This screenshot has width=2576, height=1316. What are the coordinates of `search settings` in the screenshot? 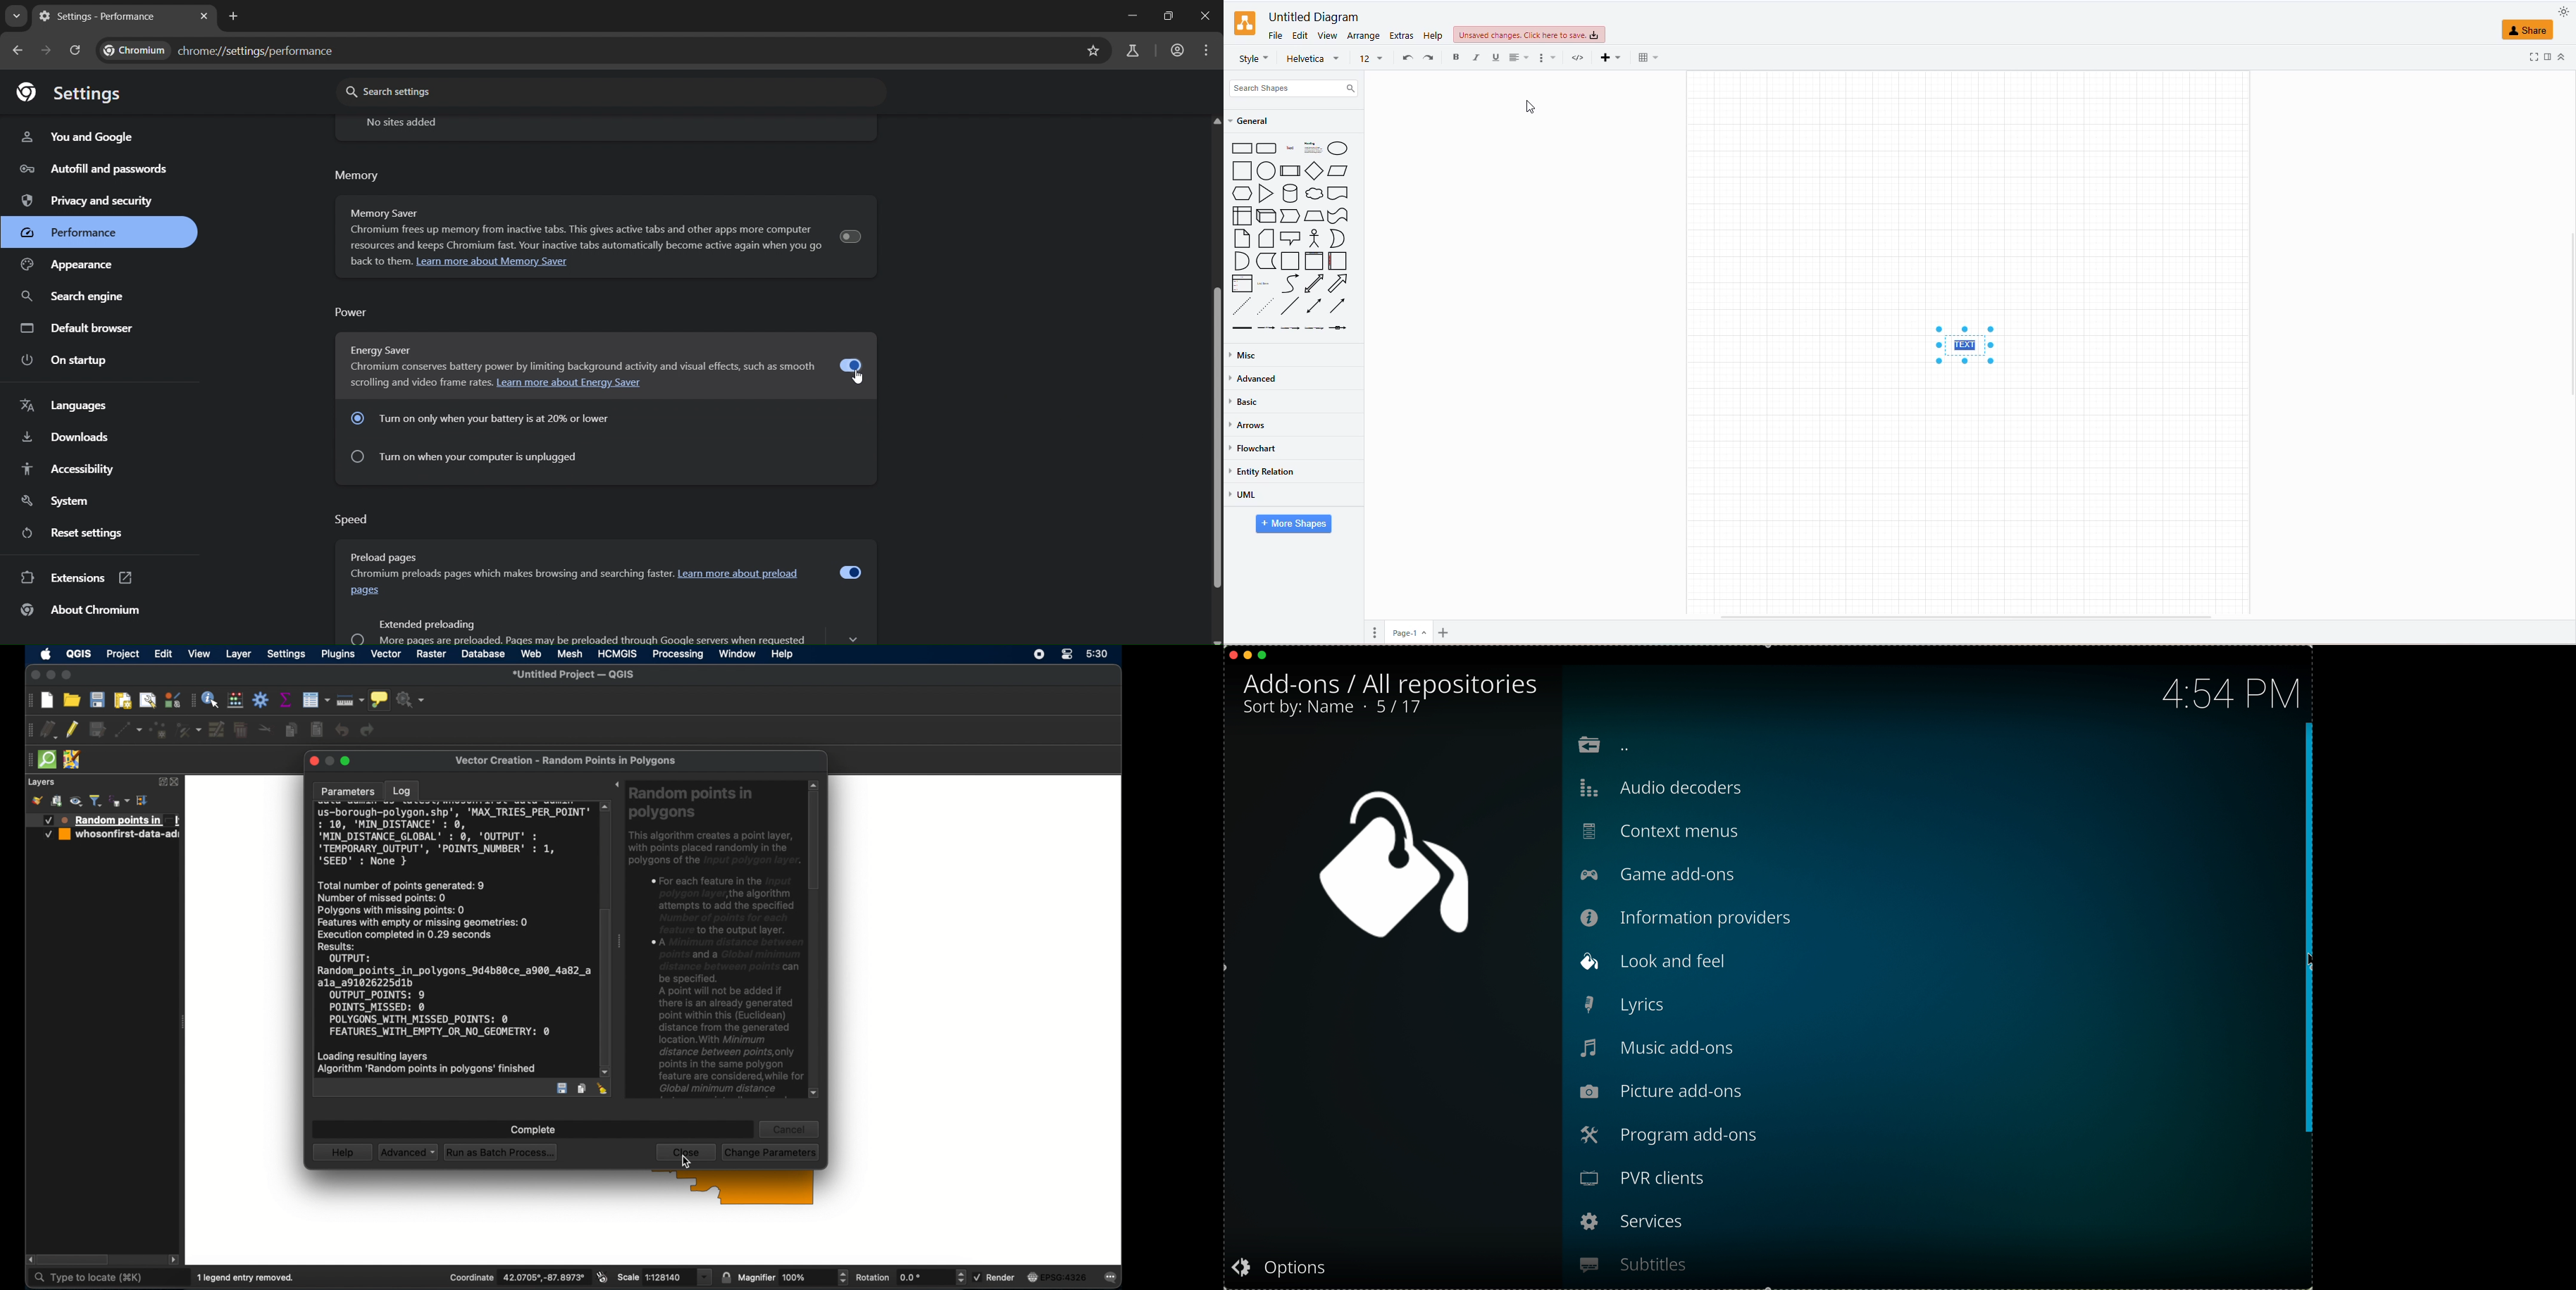 It's located at (428, 92).